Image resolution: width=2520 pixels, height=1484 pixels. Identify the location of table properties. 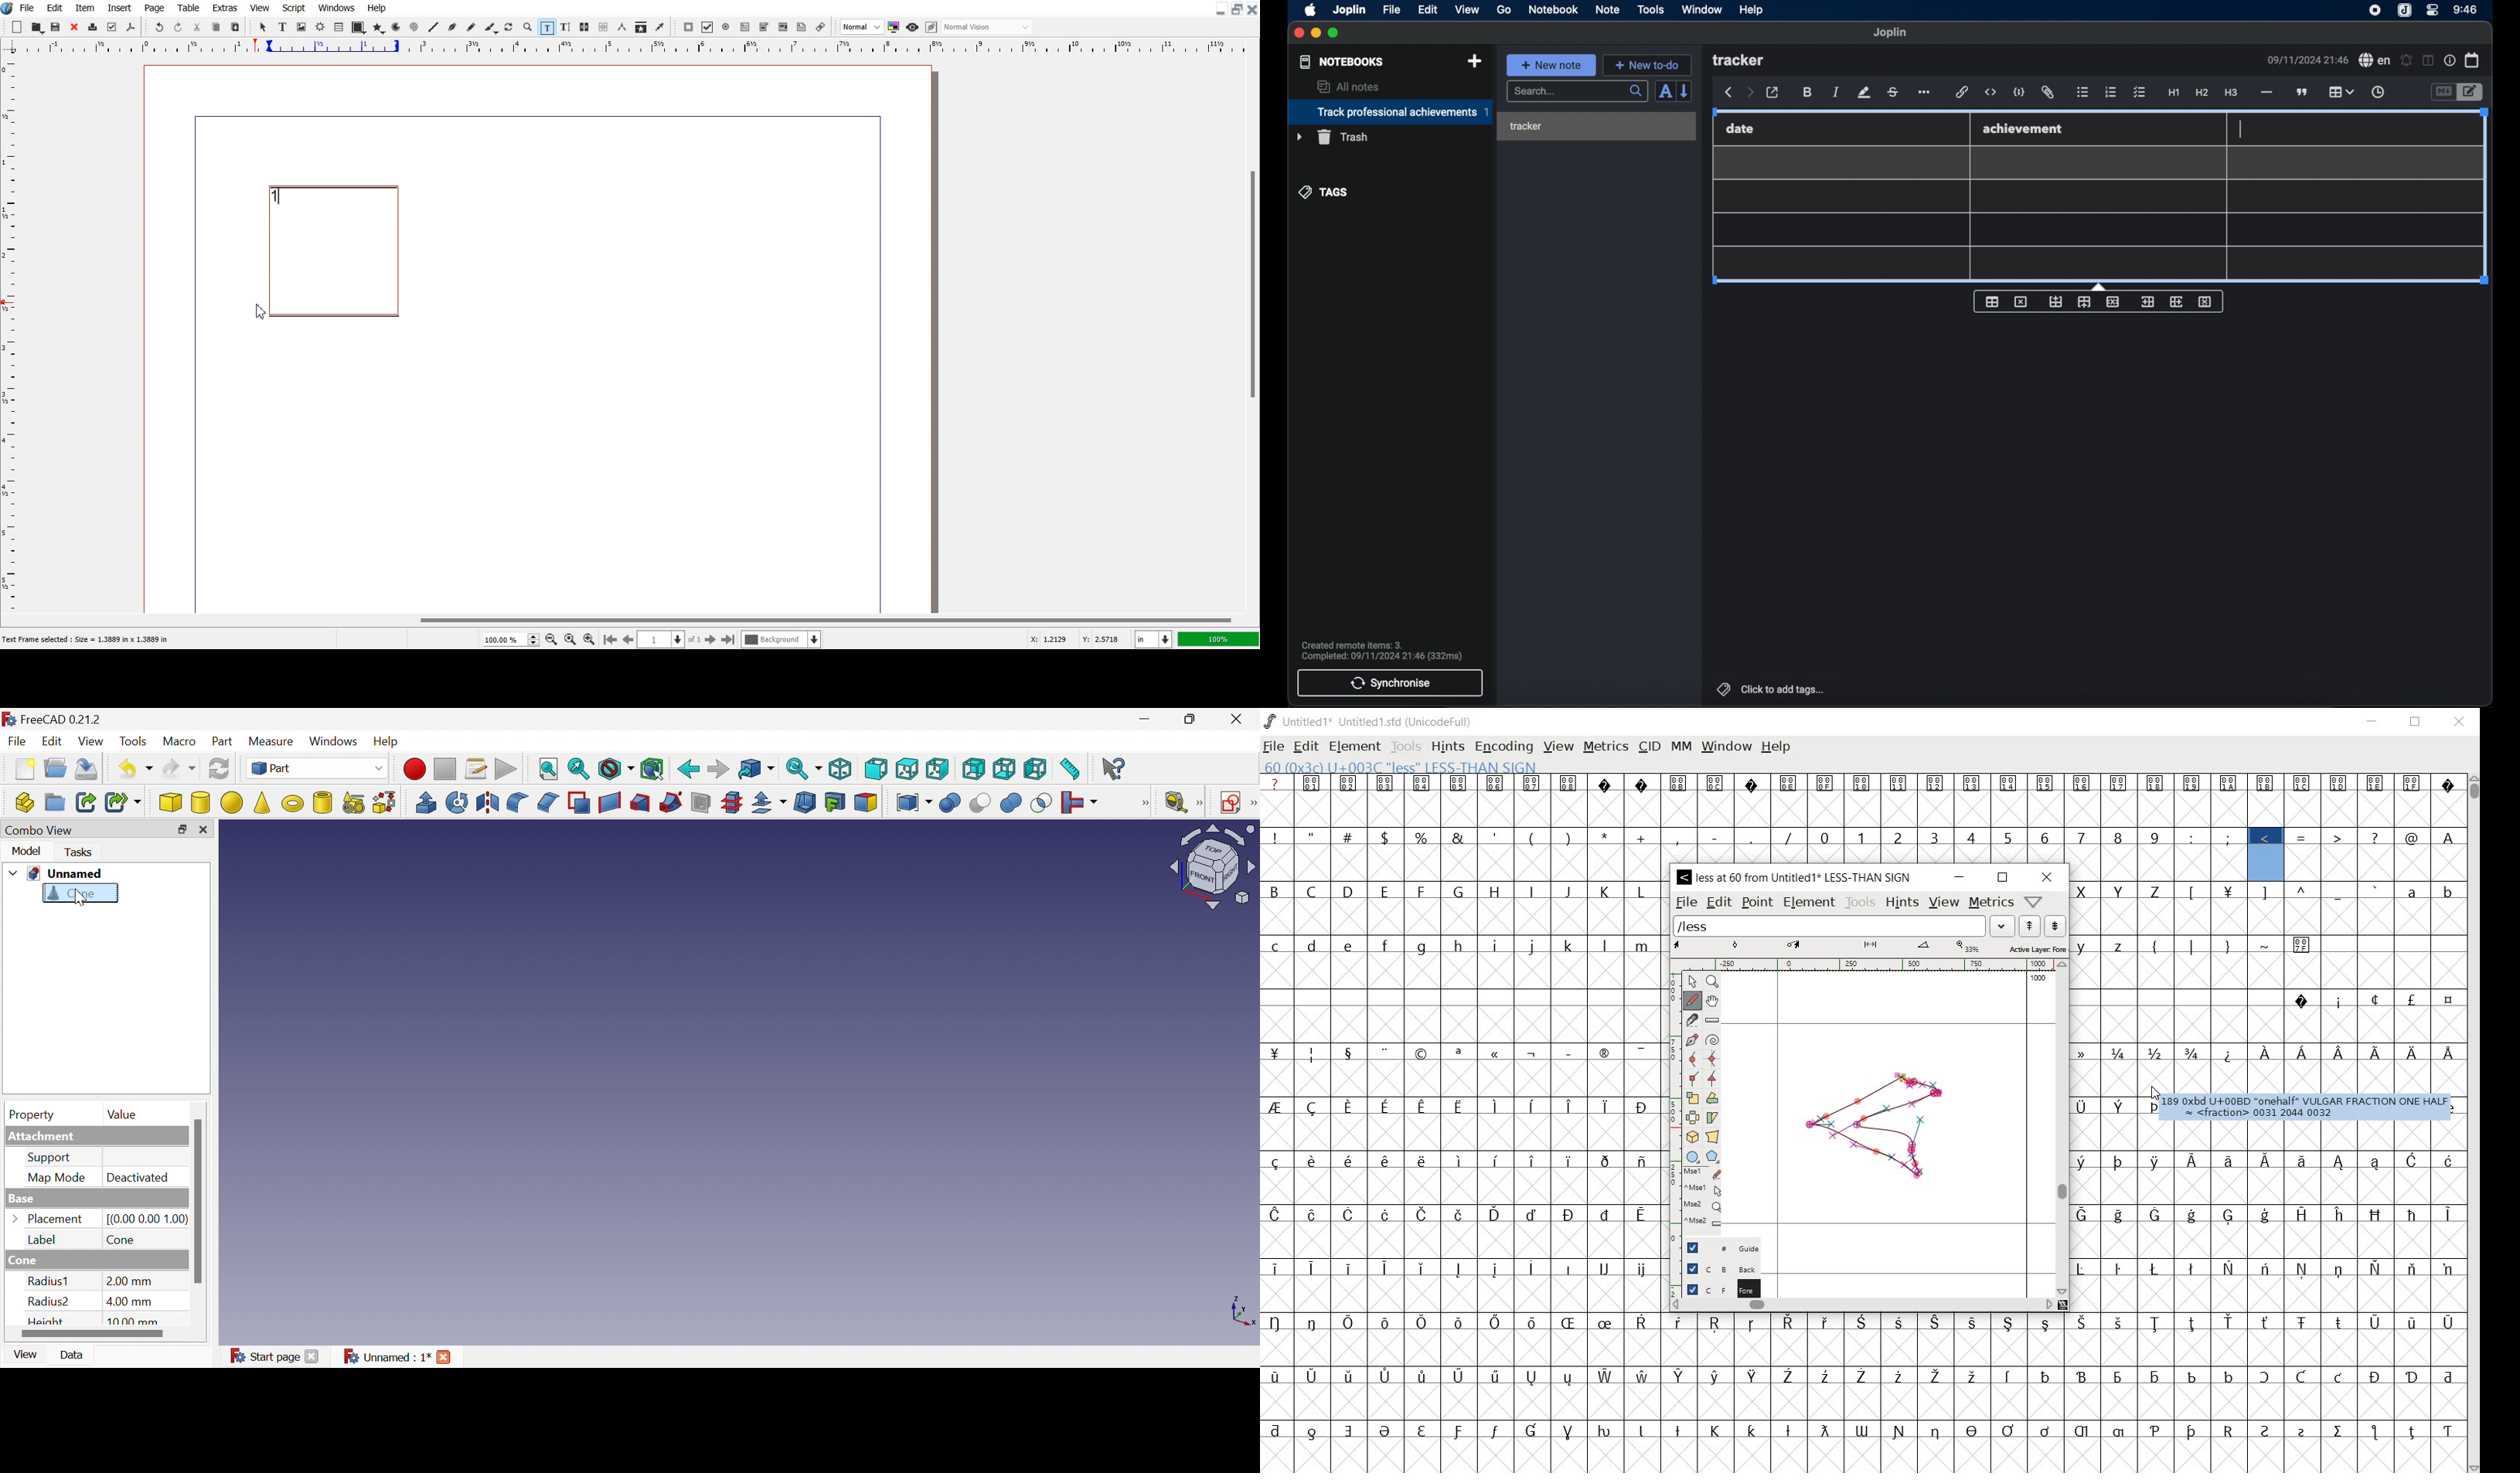
(1992, 302).